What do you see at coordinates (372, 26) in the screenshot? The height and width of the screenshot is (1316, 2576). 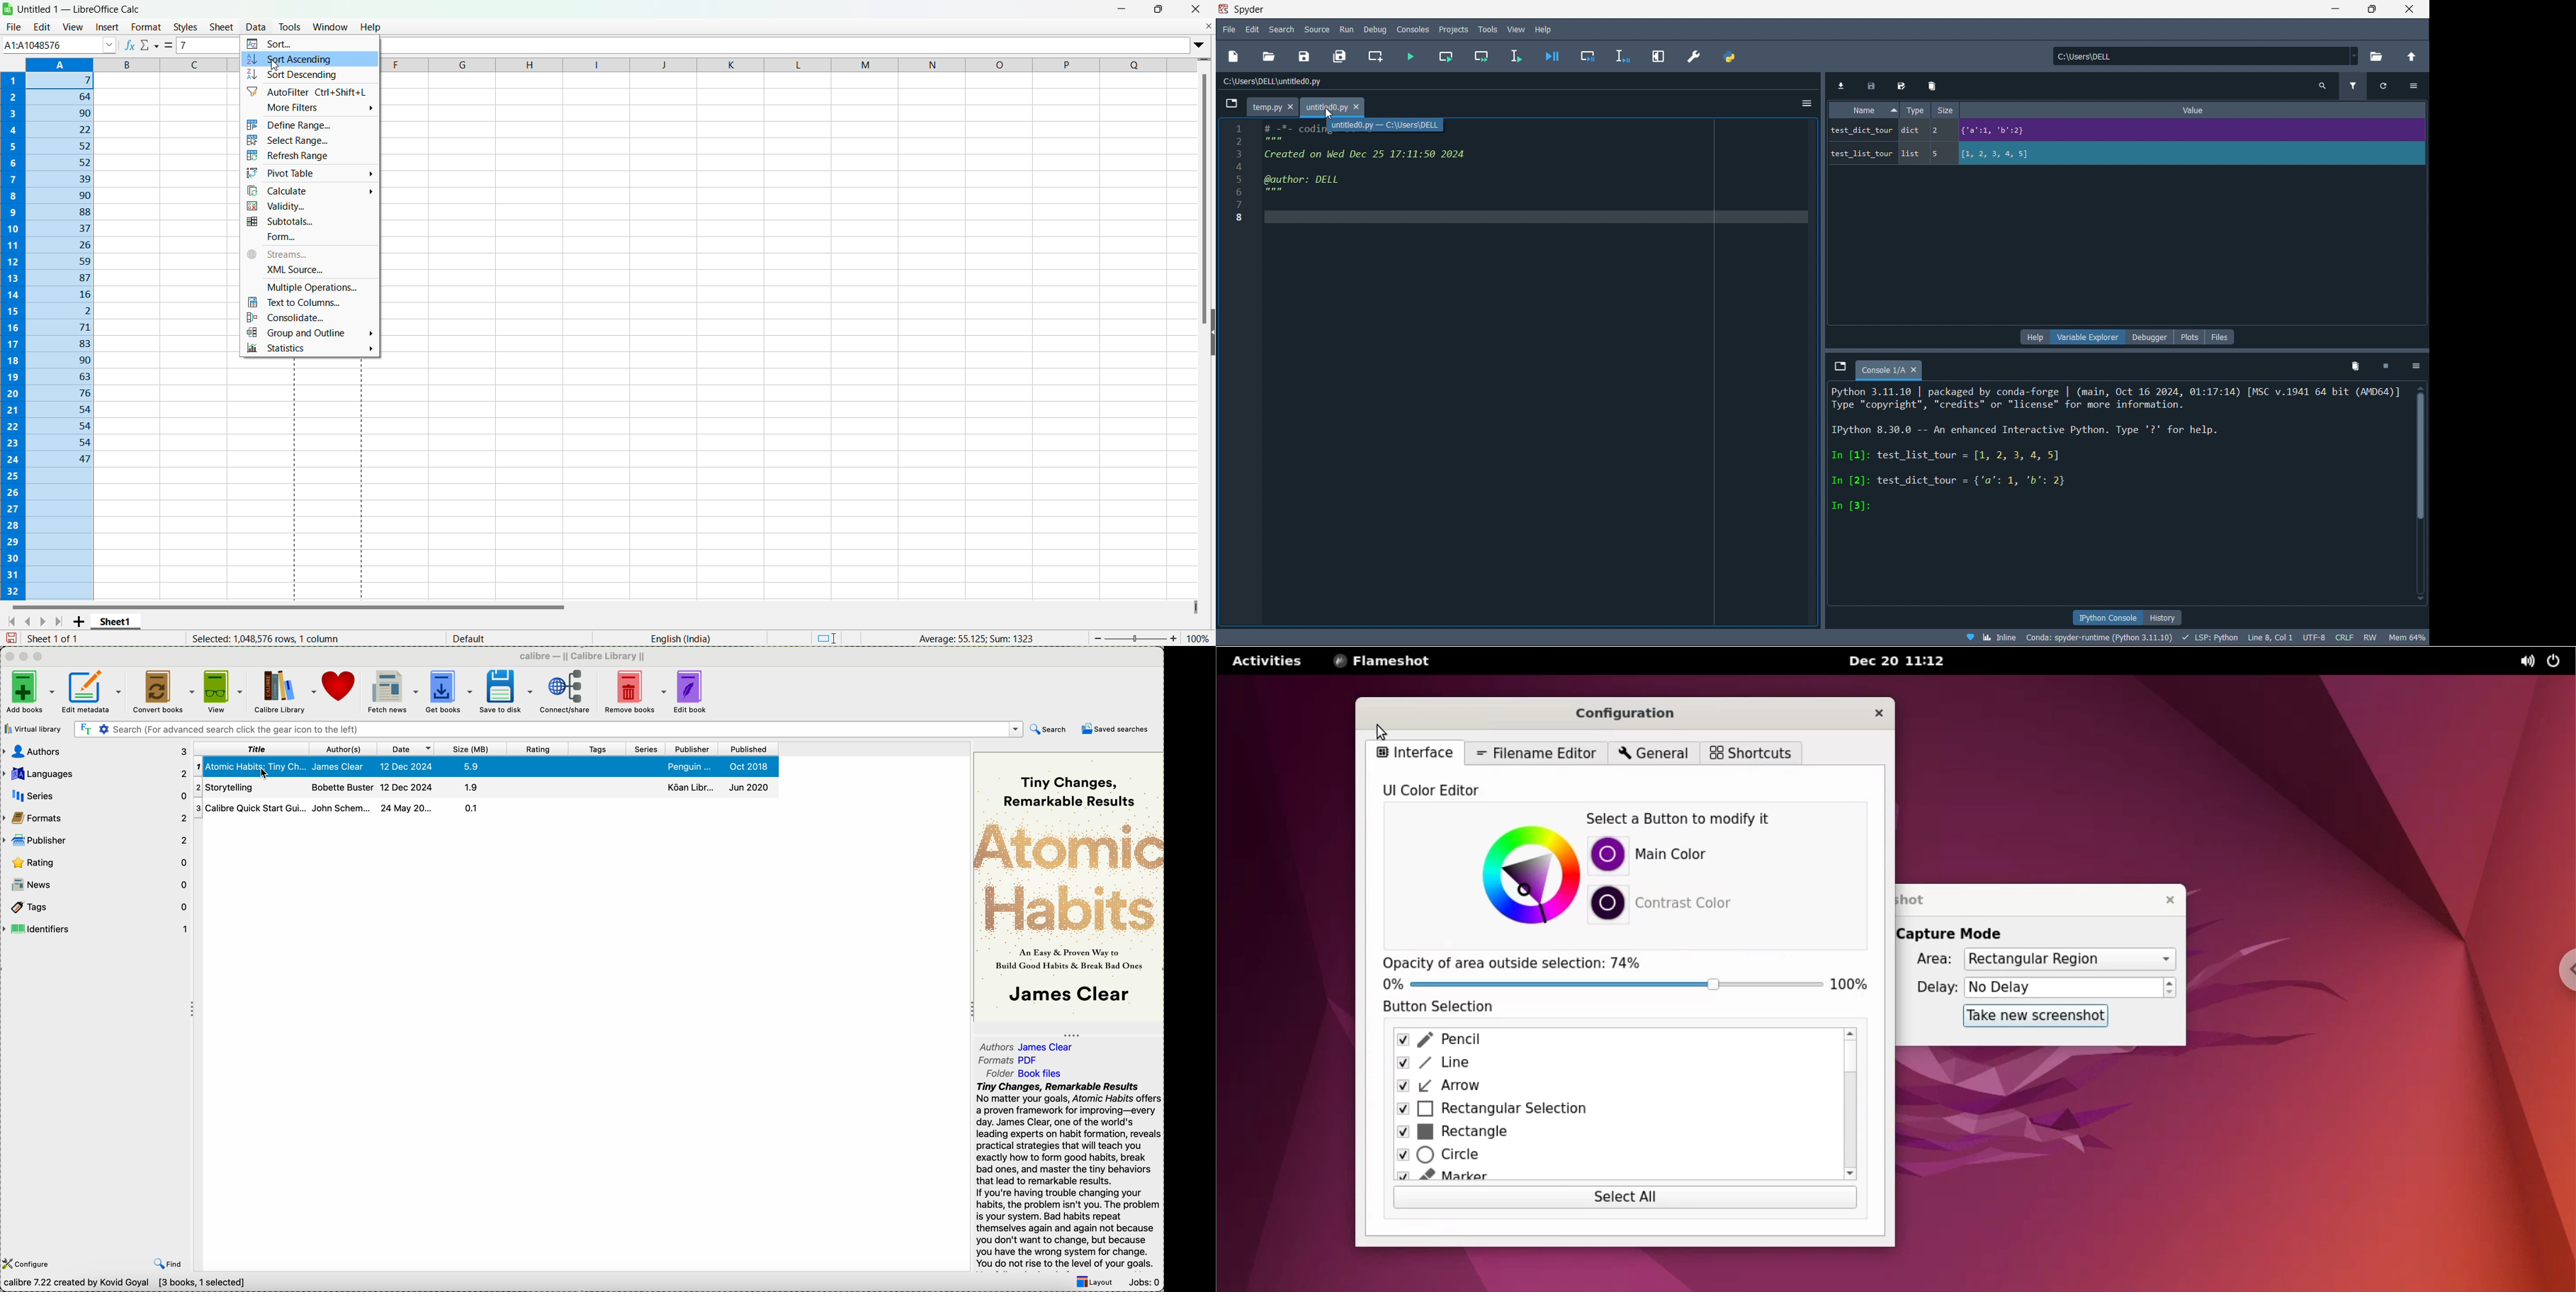 I see `Help` at bounding box center [372, 26].